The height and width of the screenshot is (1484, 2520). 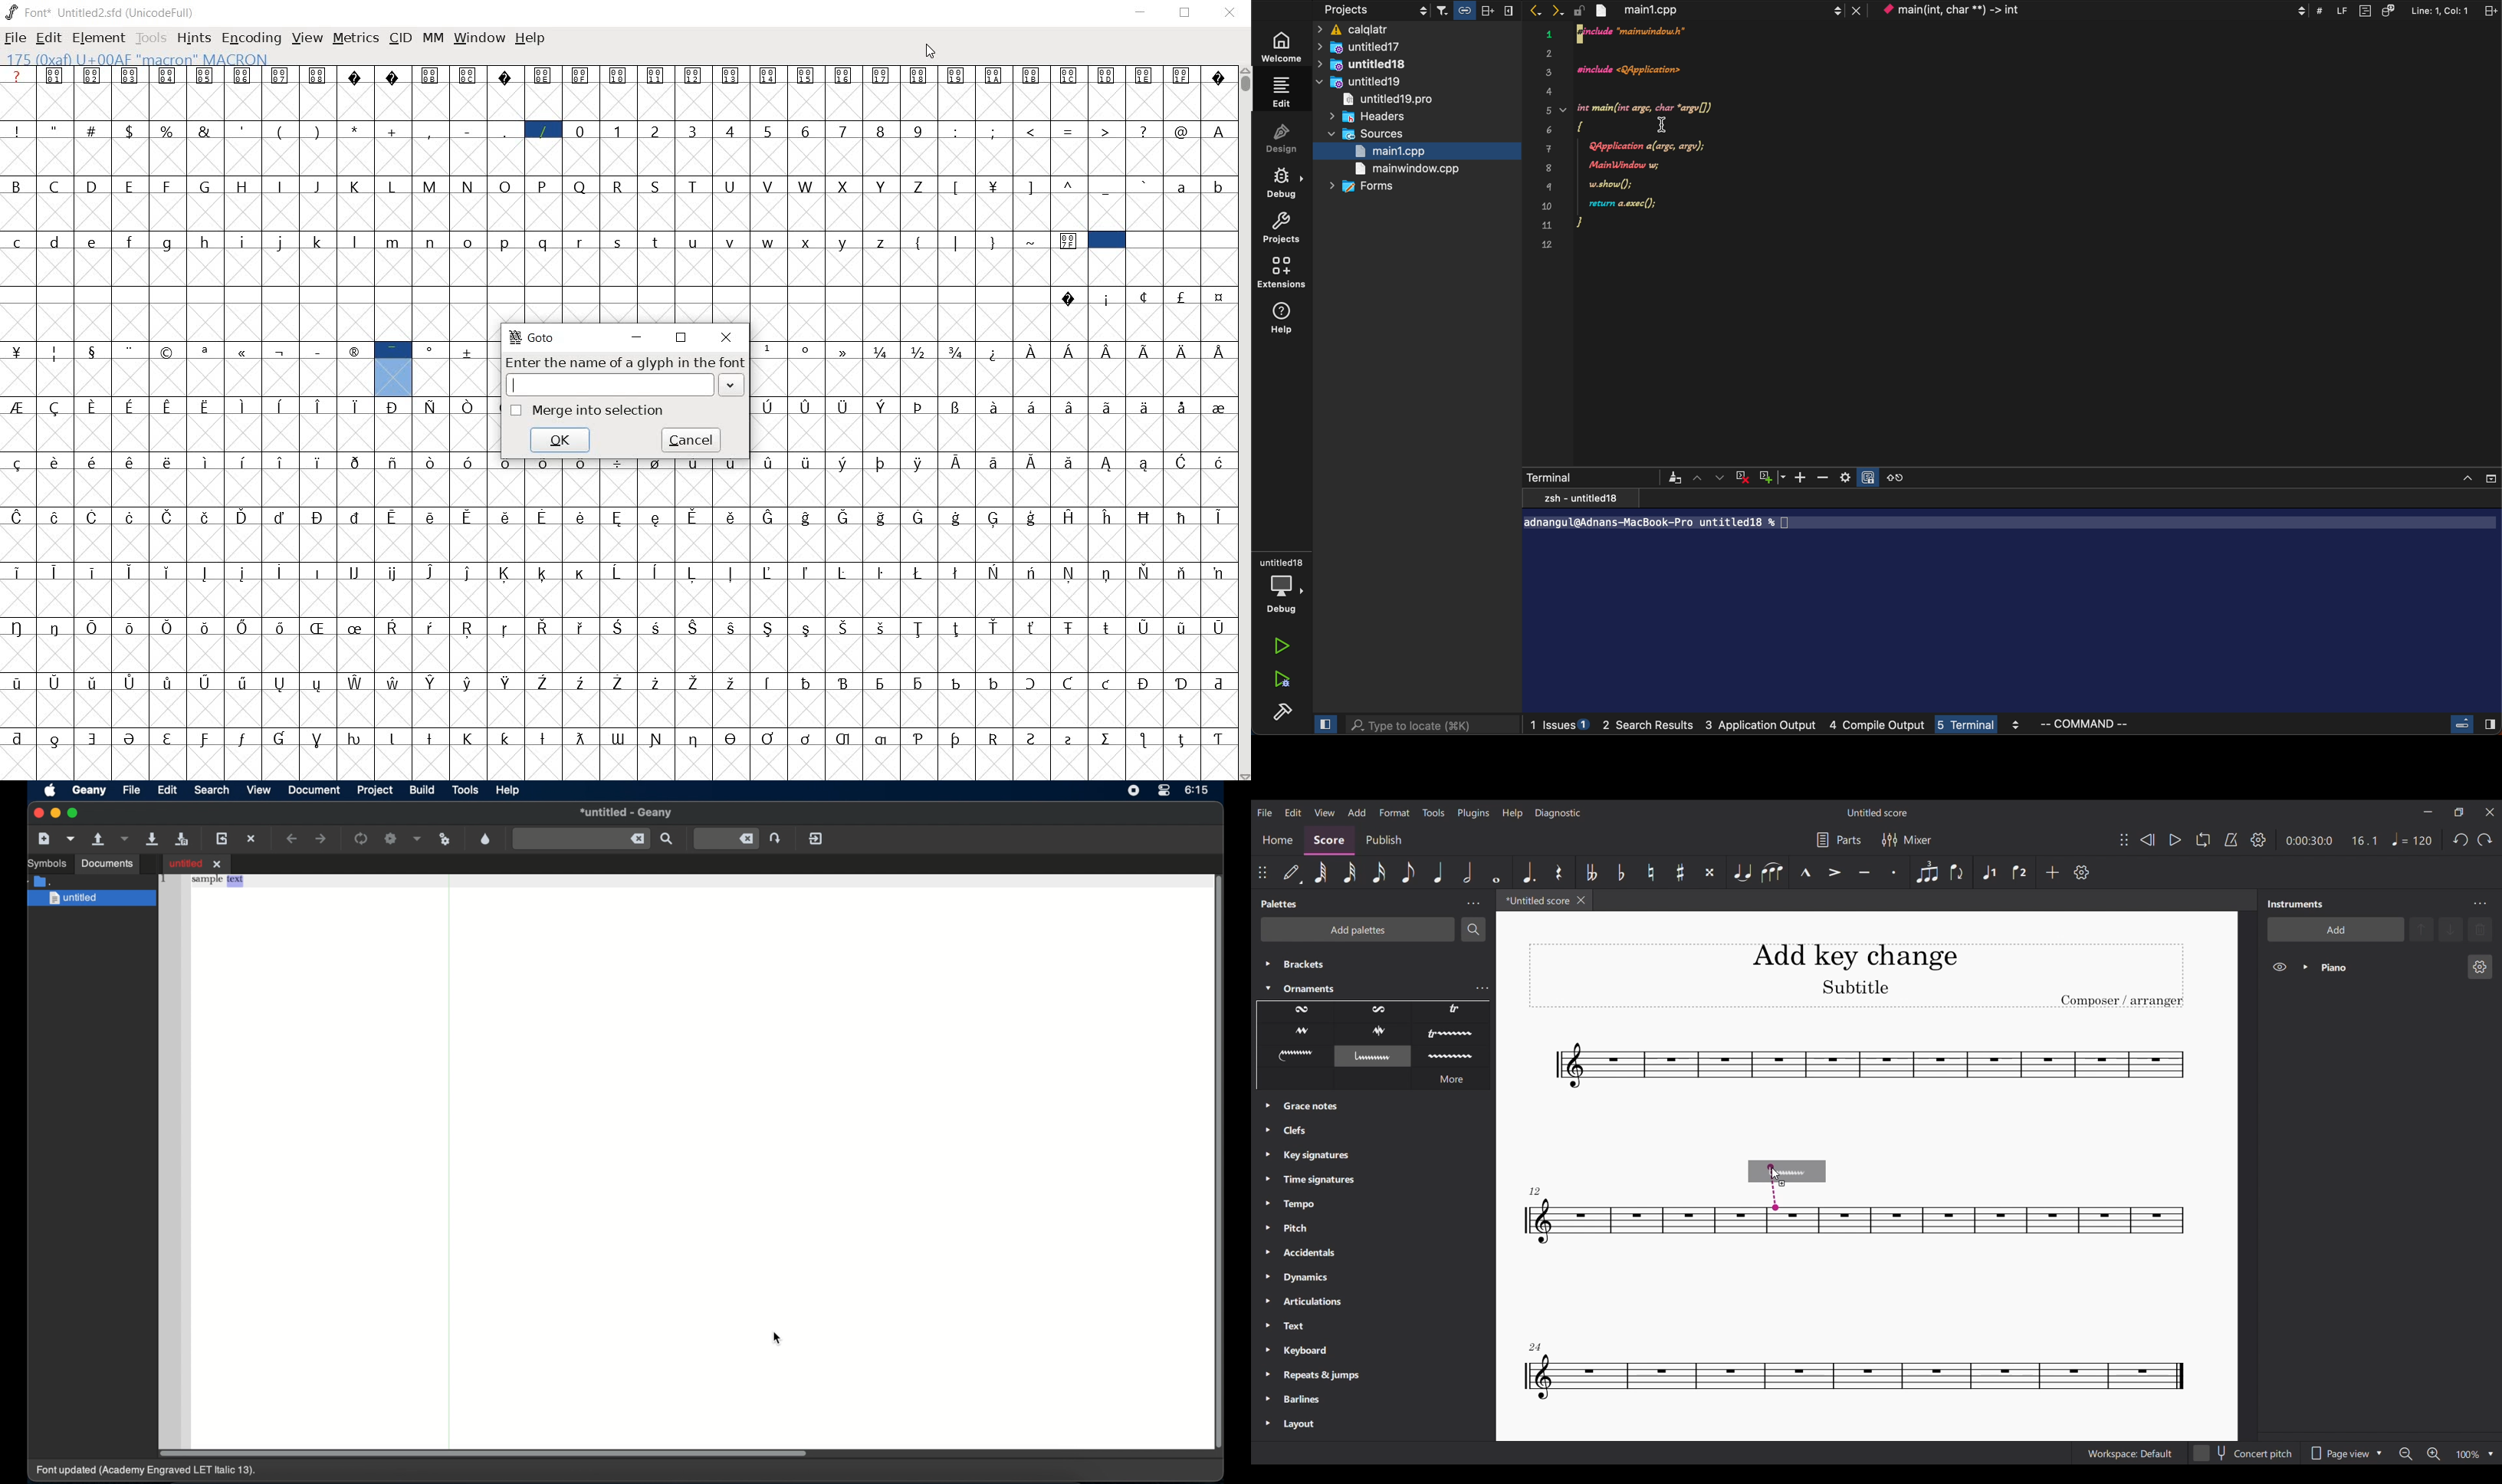 I want to click on run, so click(x=1281, y=648).